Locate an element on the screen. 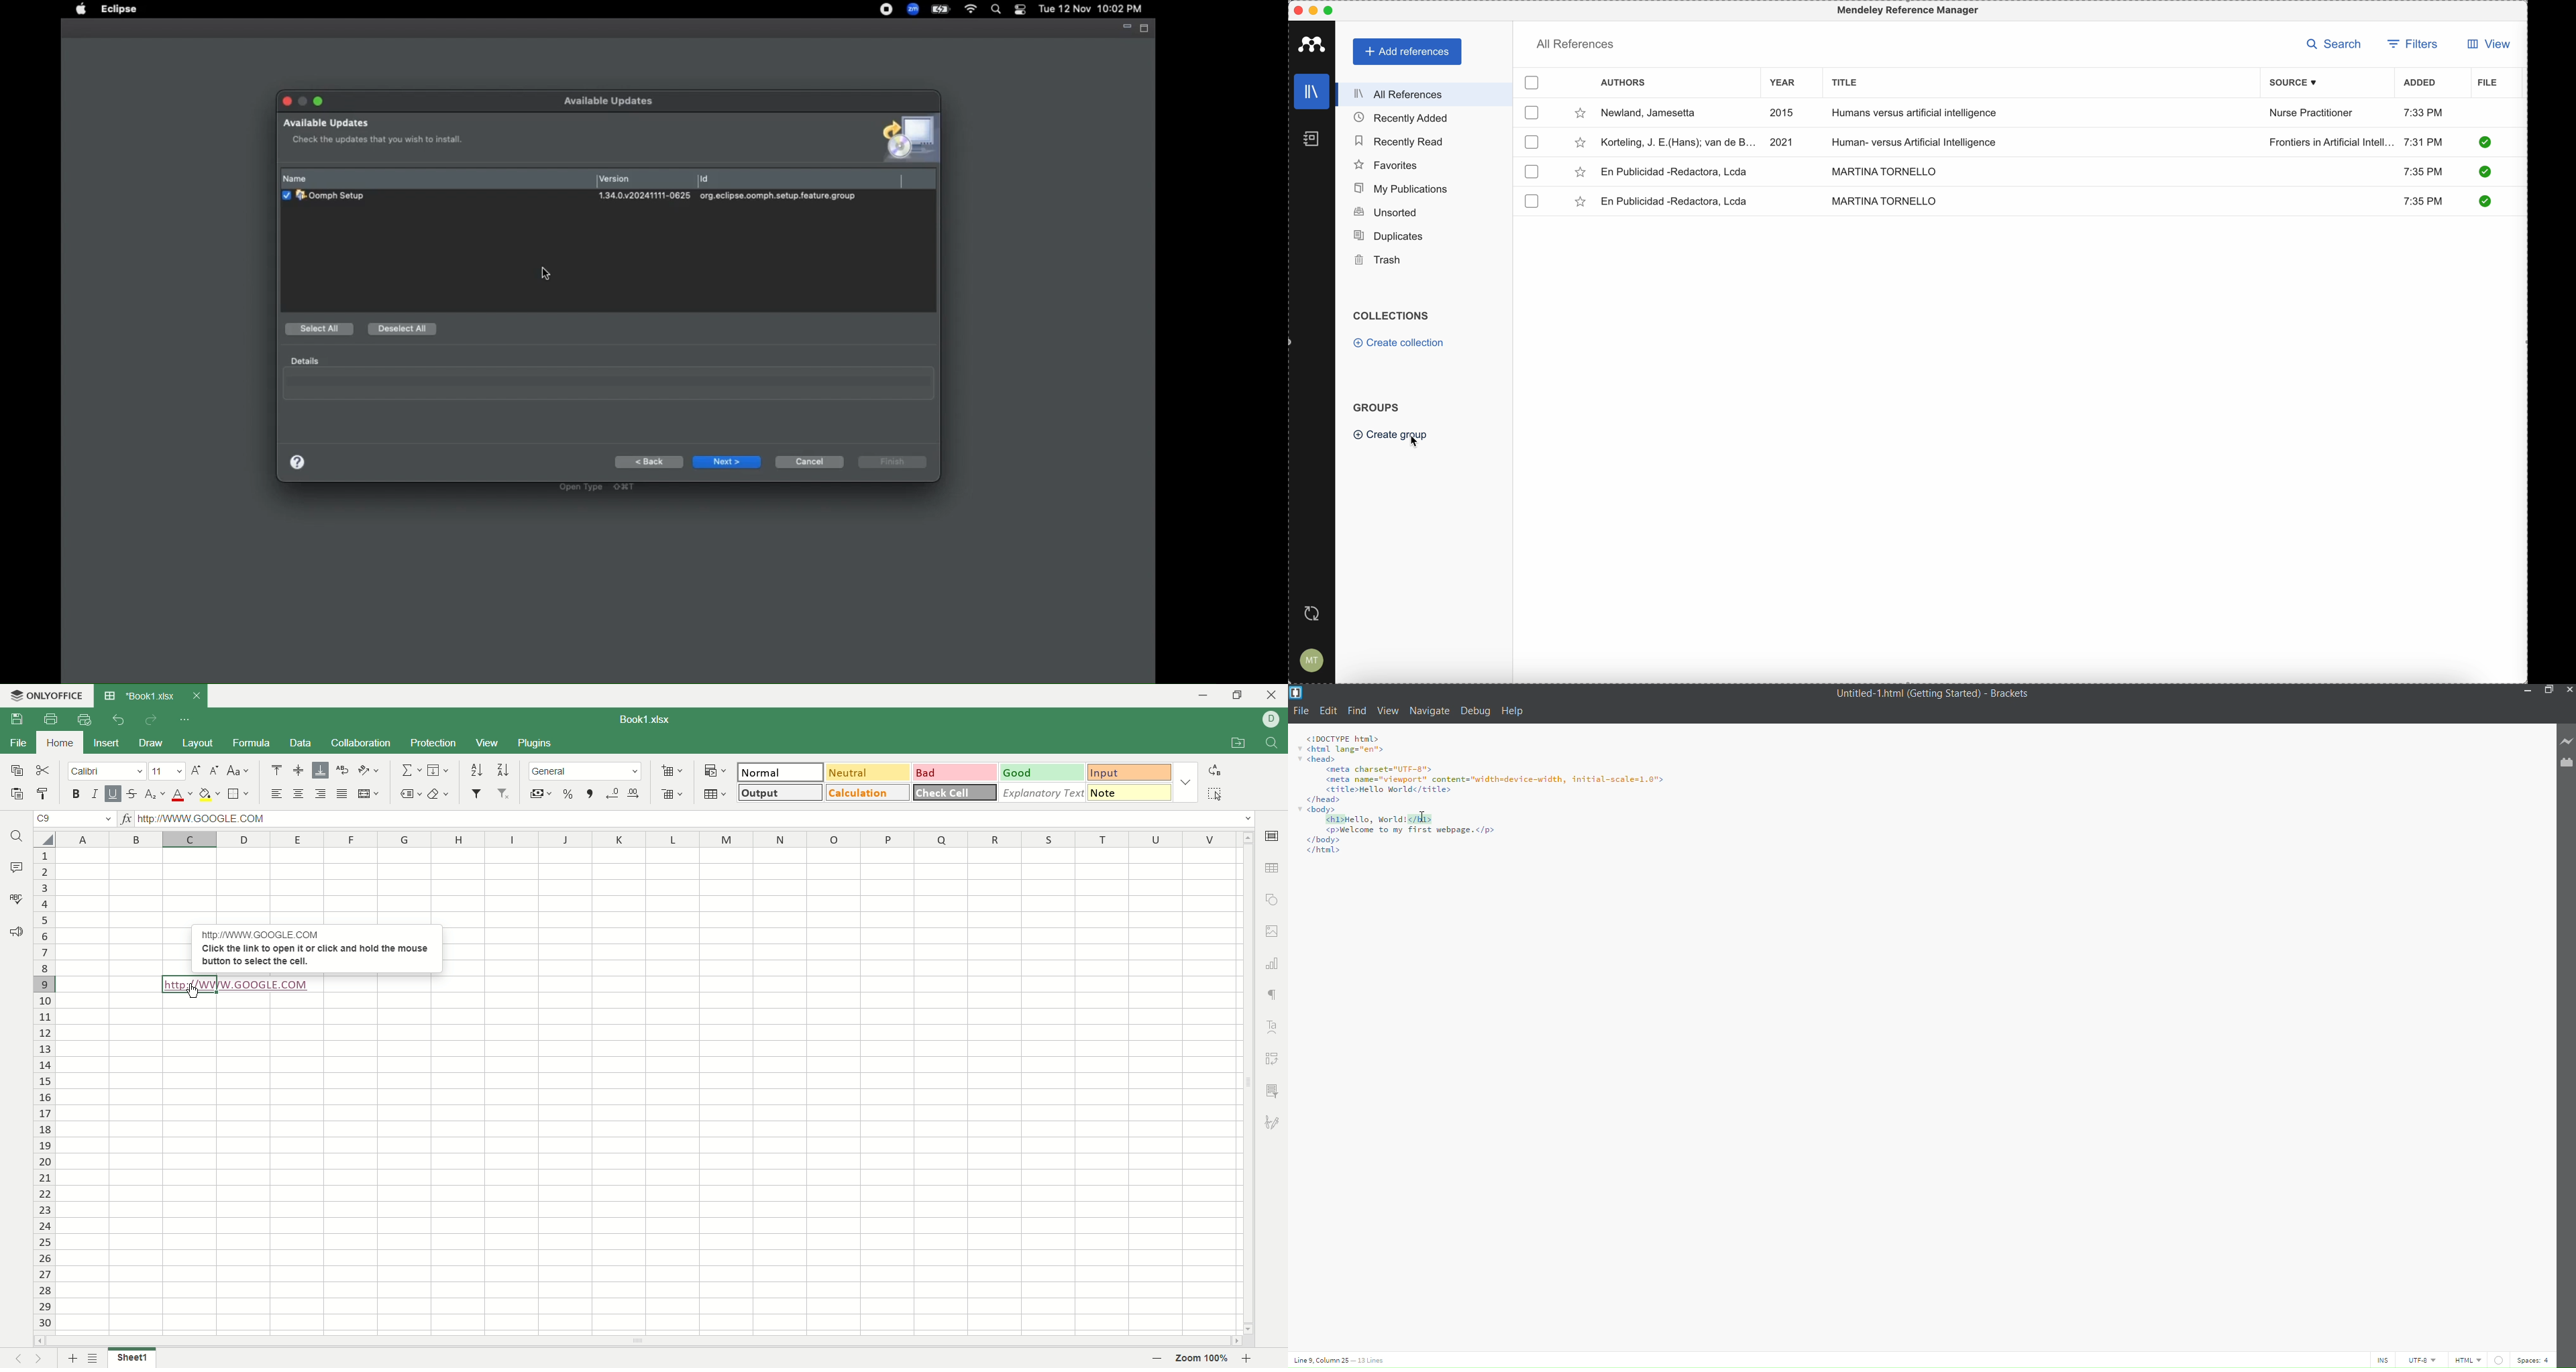 This screenshot has height=1372, width=2576. Available Updates is located at coordinates (326, 123).